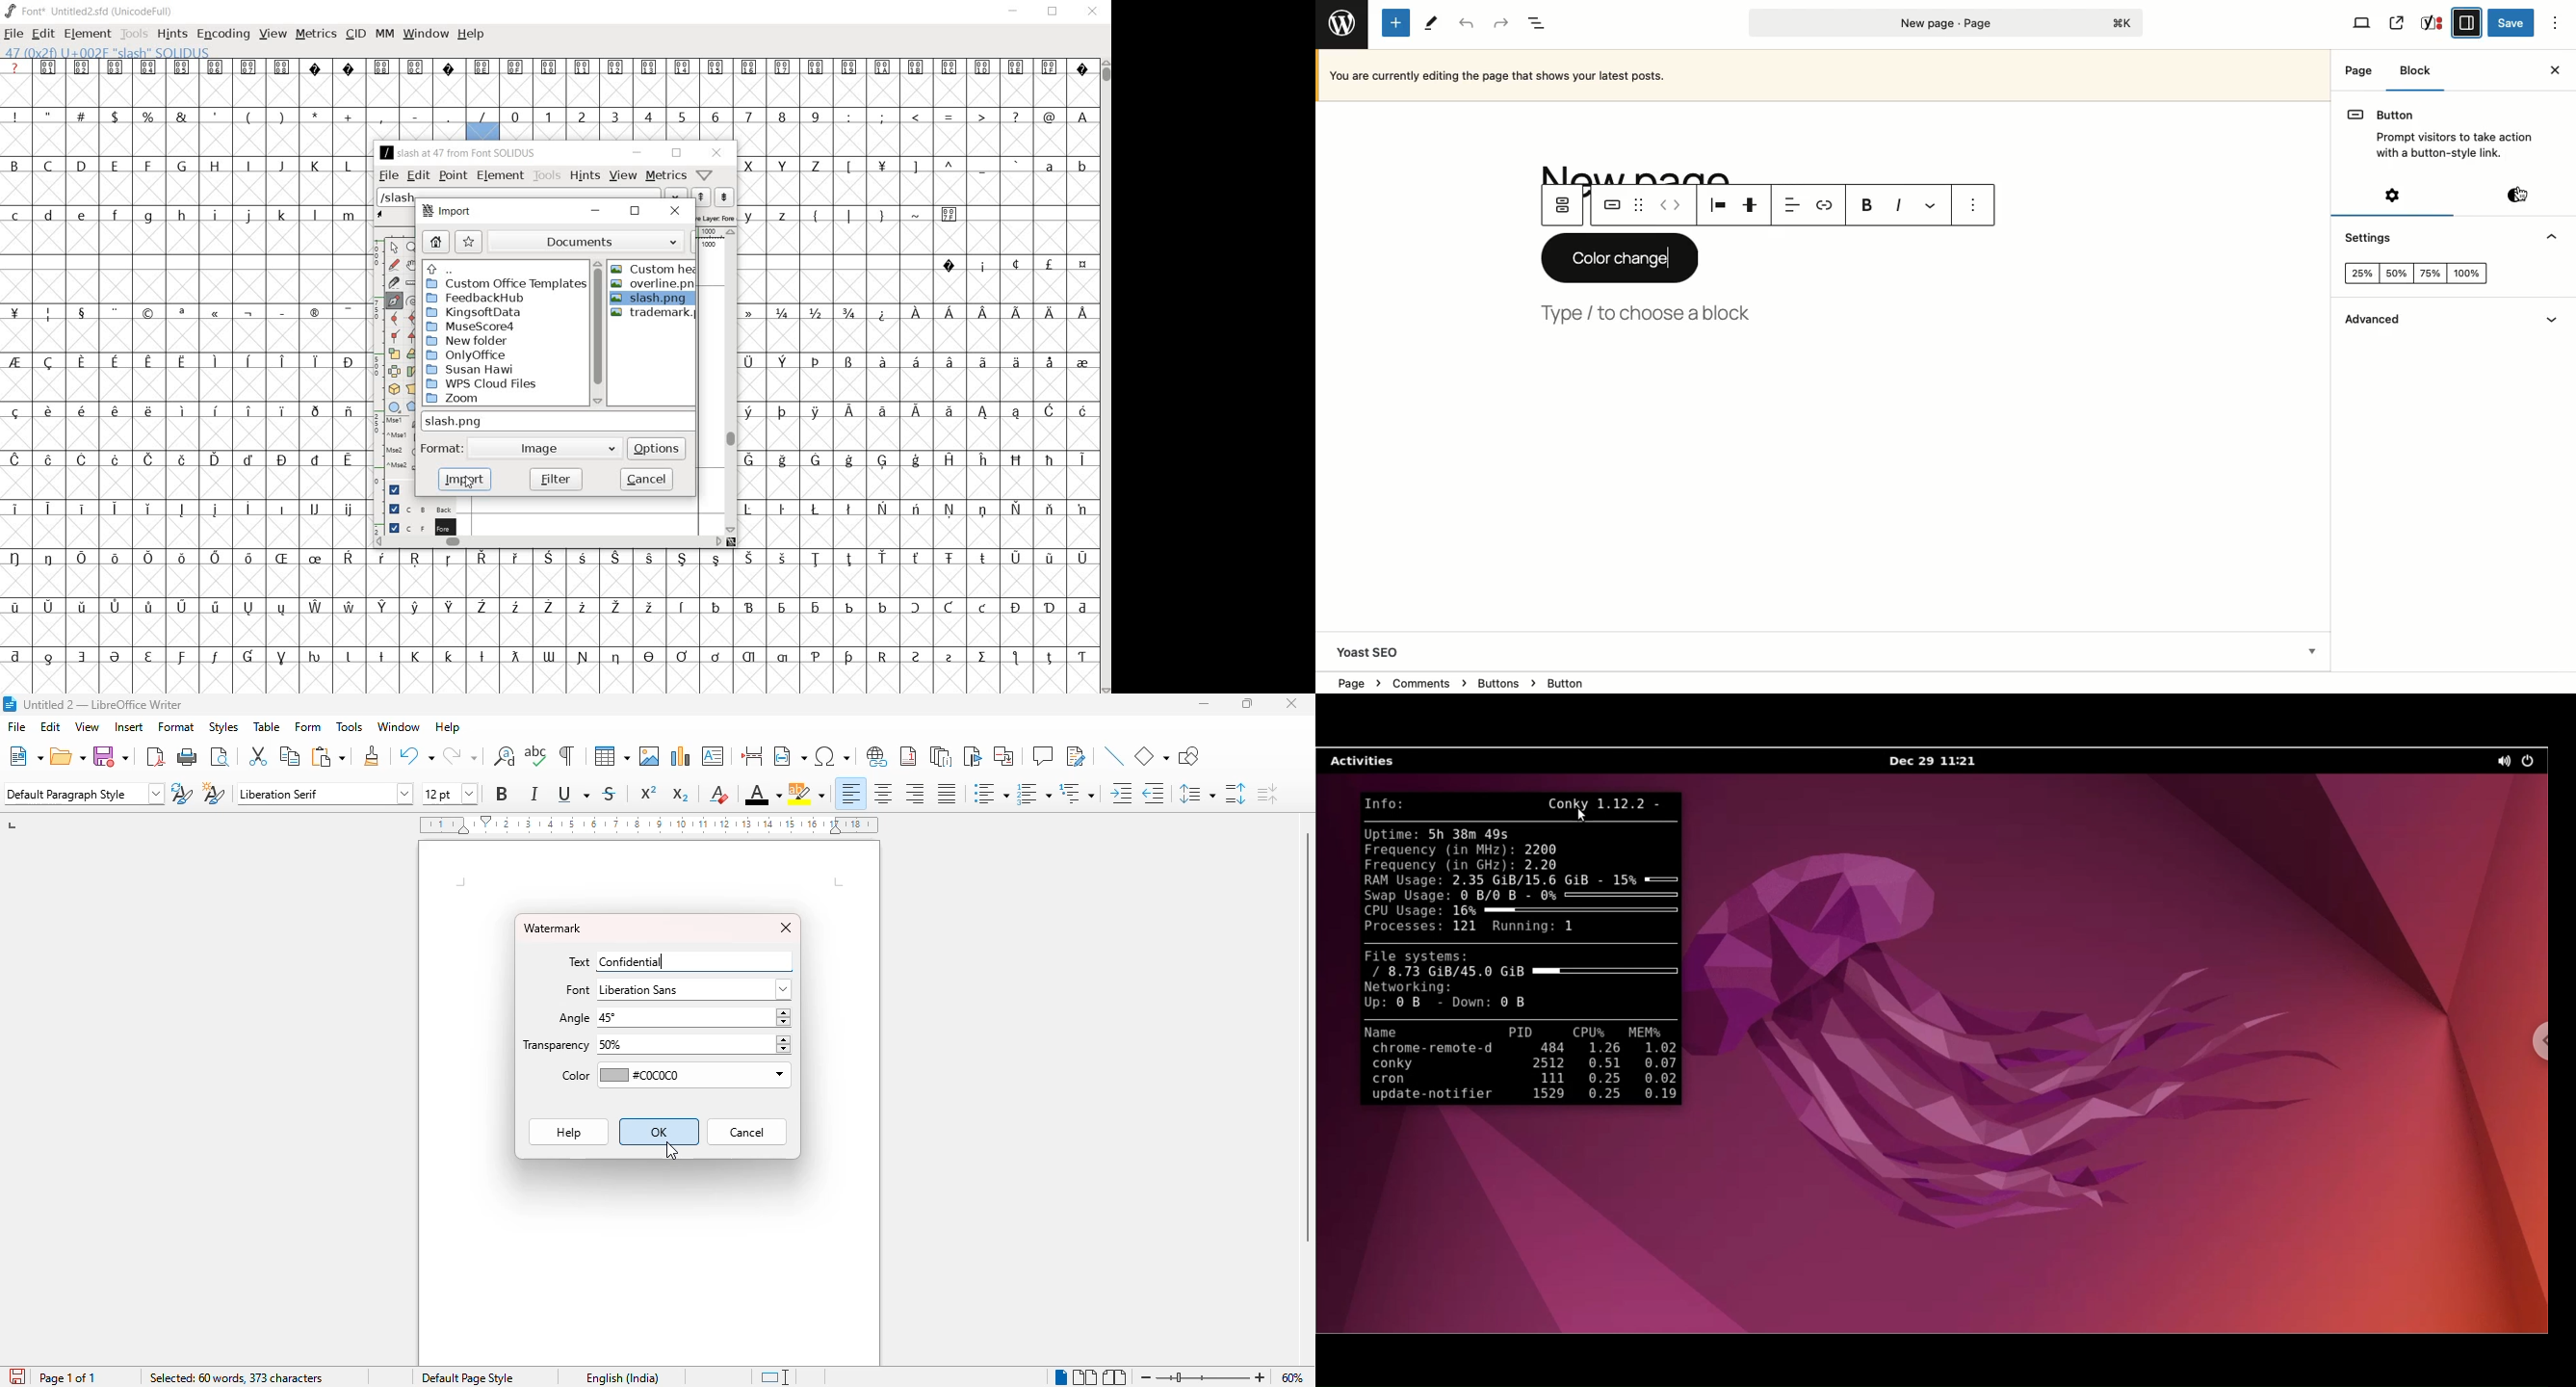 Image resolution: width=2576 pixels, height=1400 pixels. Describe the element at coordinates (1787, 206) in the screenshot. I see `Align` at that location.